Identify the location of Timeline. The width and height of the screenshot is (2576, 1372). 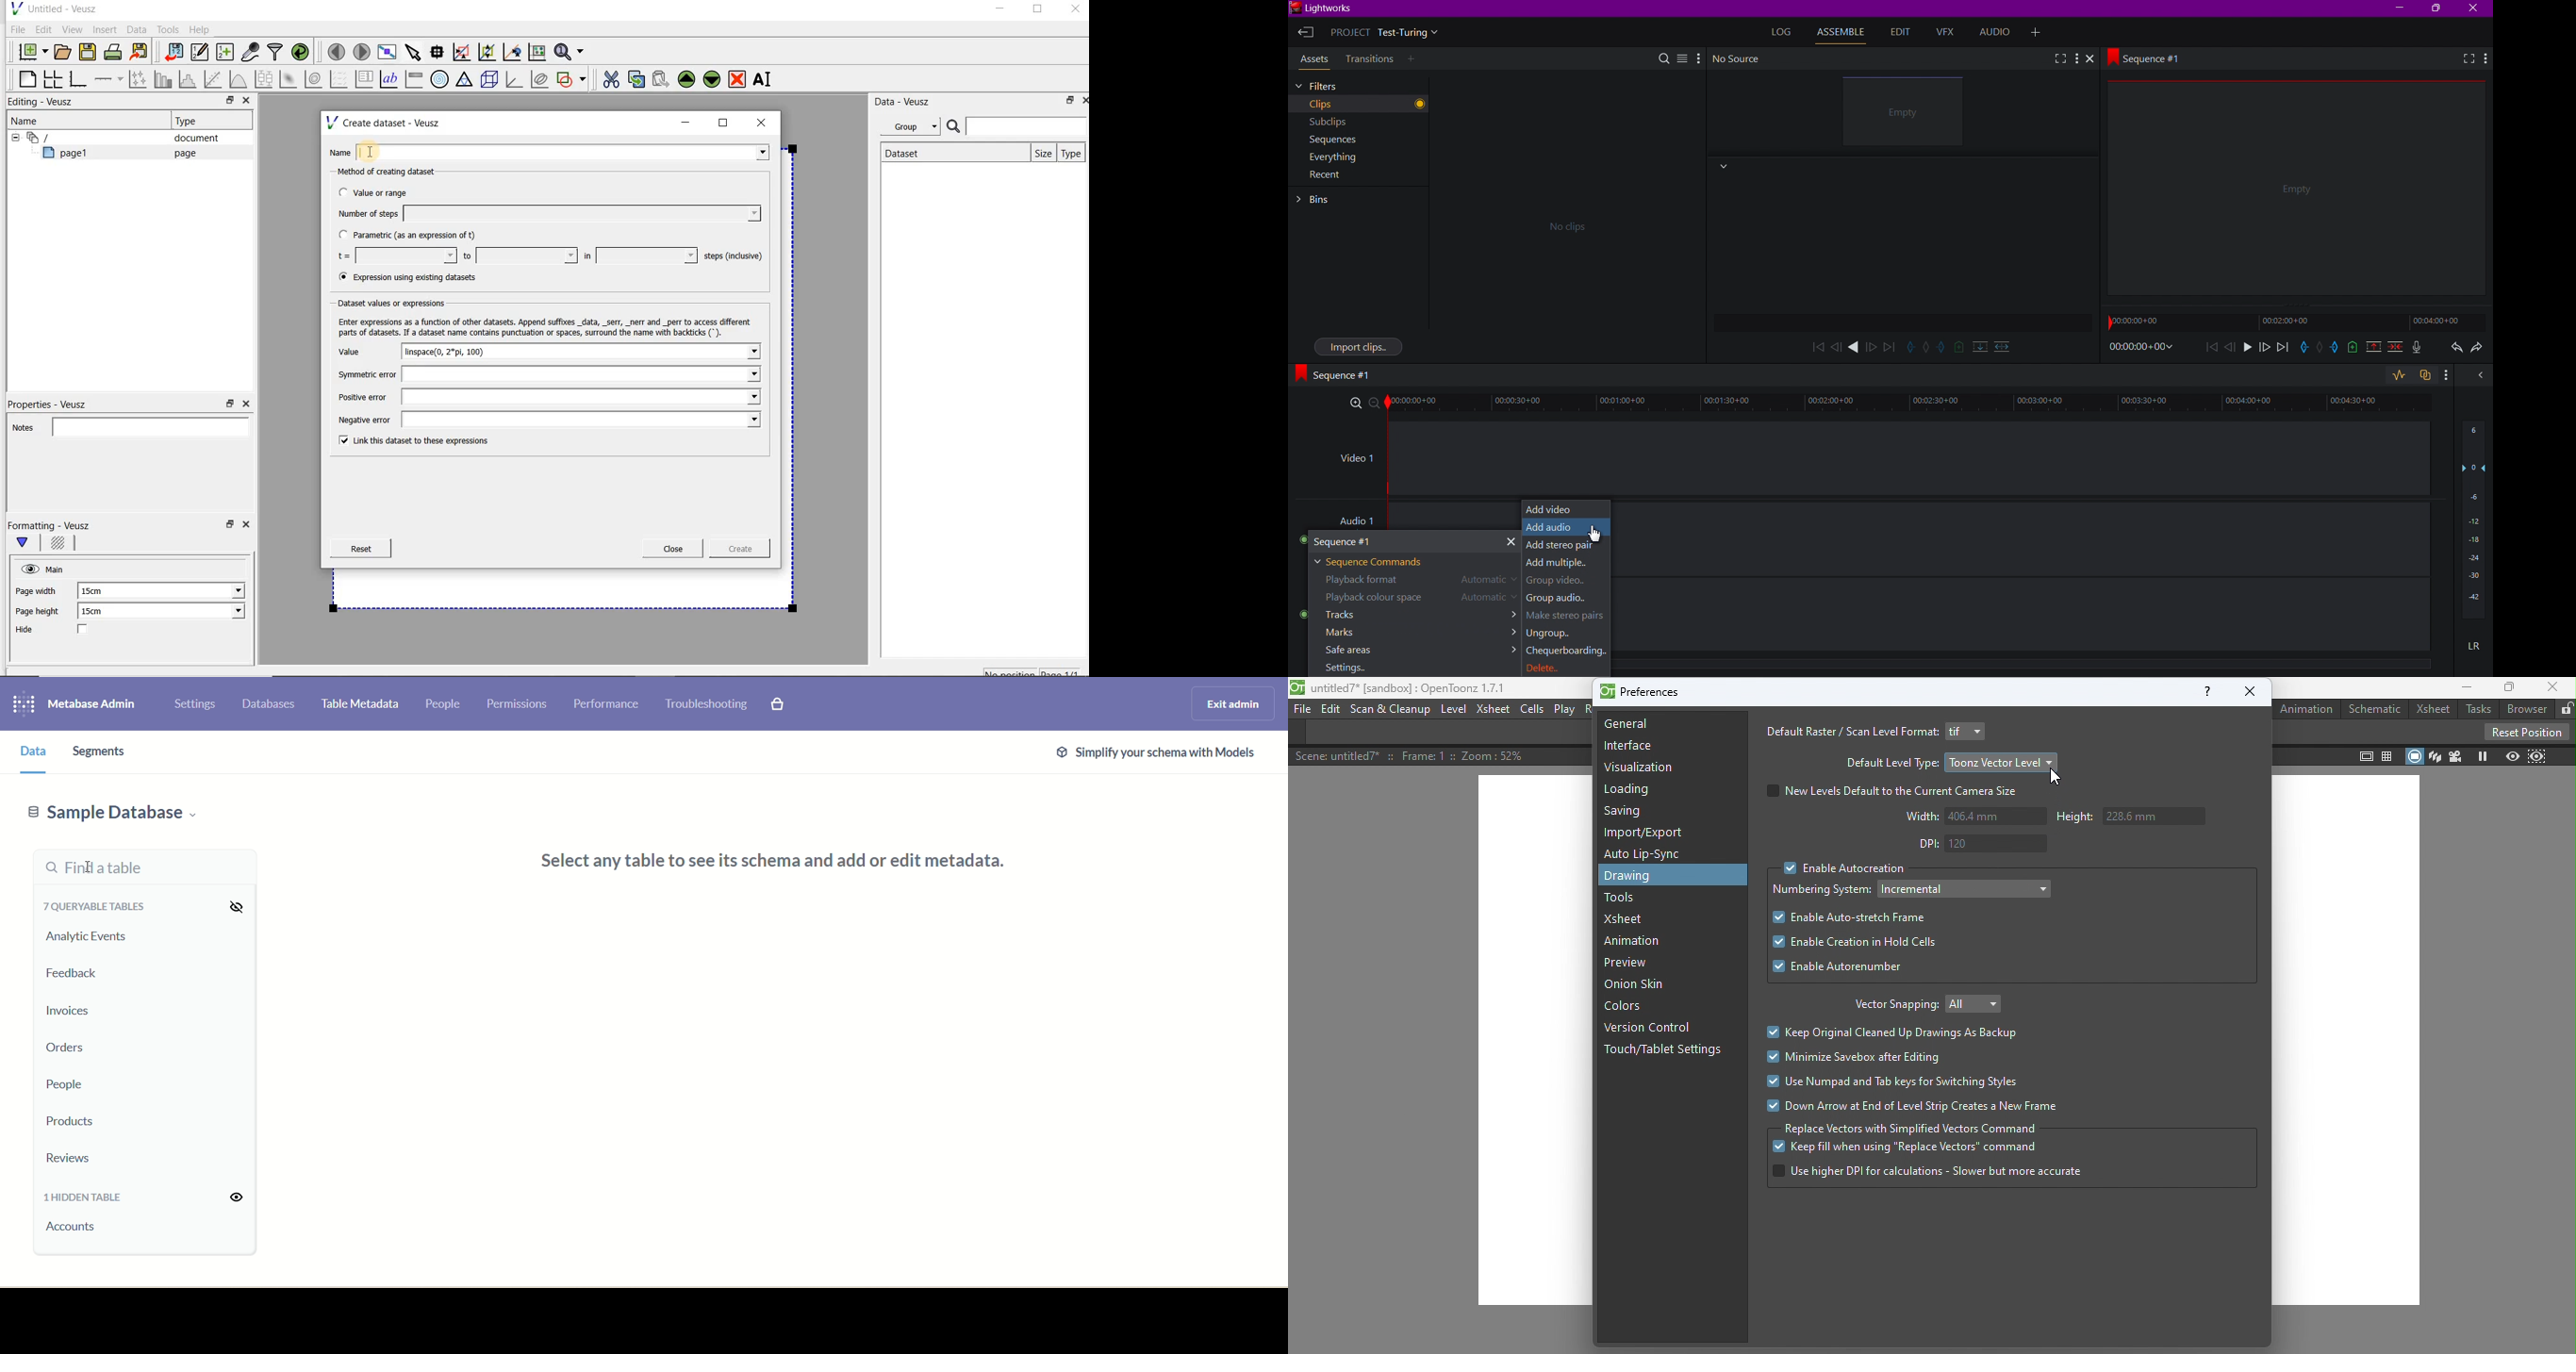
(1917, 404).